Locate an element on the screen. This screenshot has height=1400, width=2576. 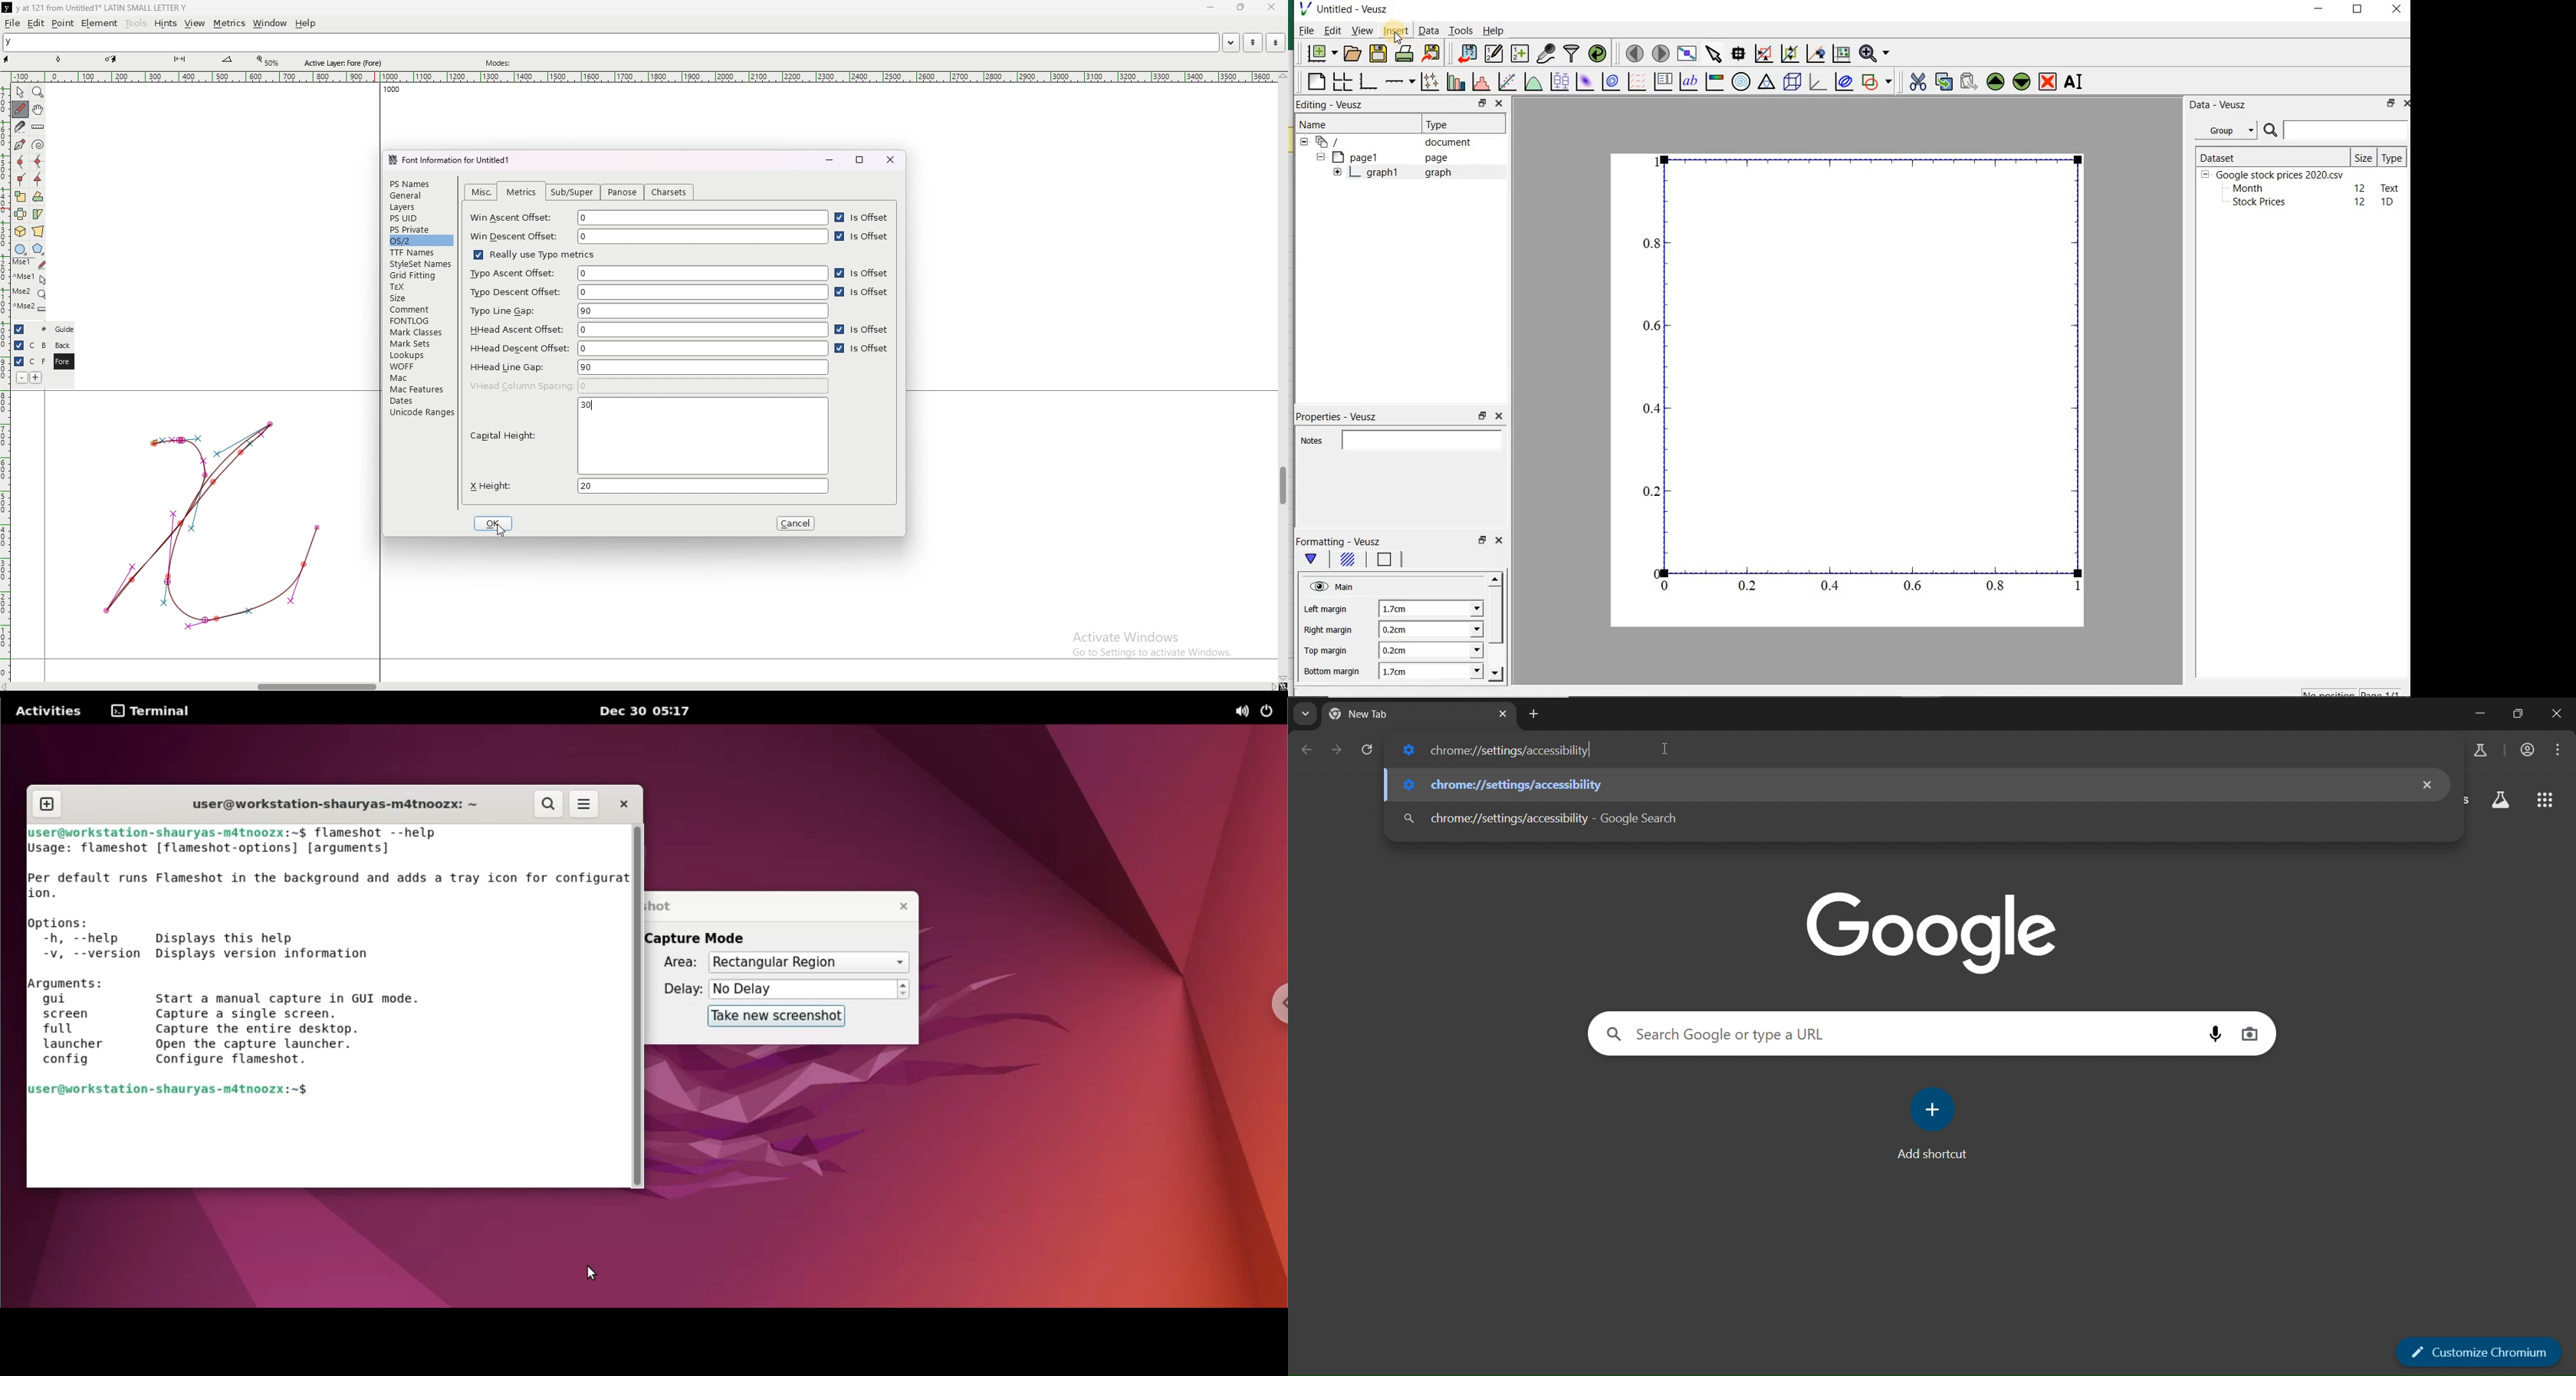
cut a spline in two is located at coordinates (19, 127).